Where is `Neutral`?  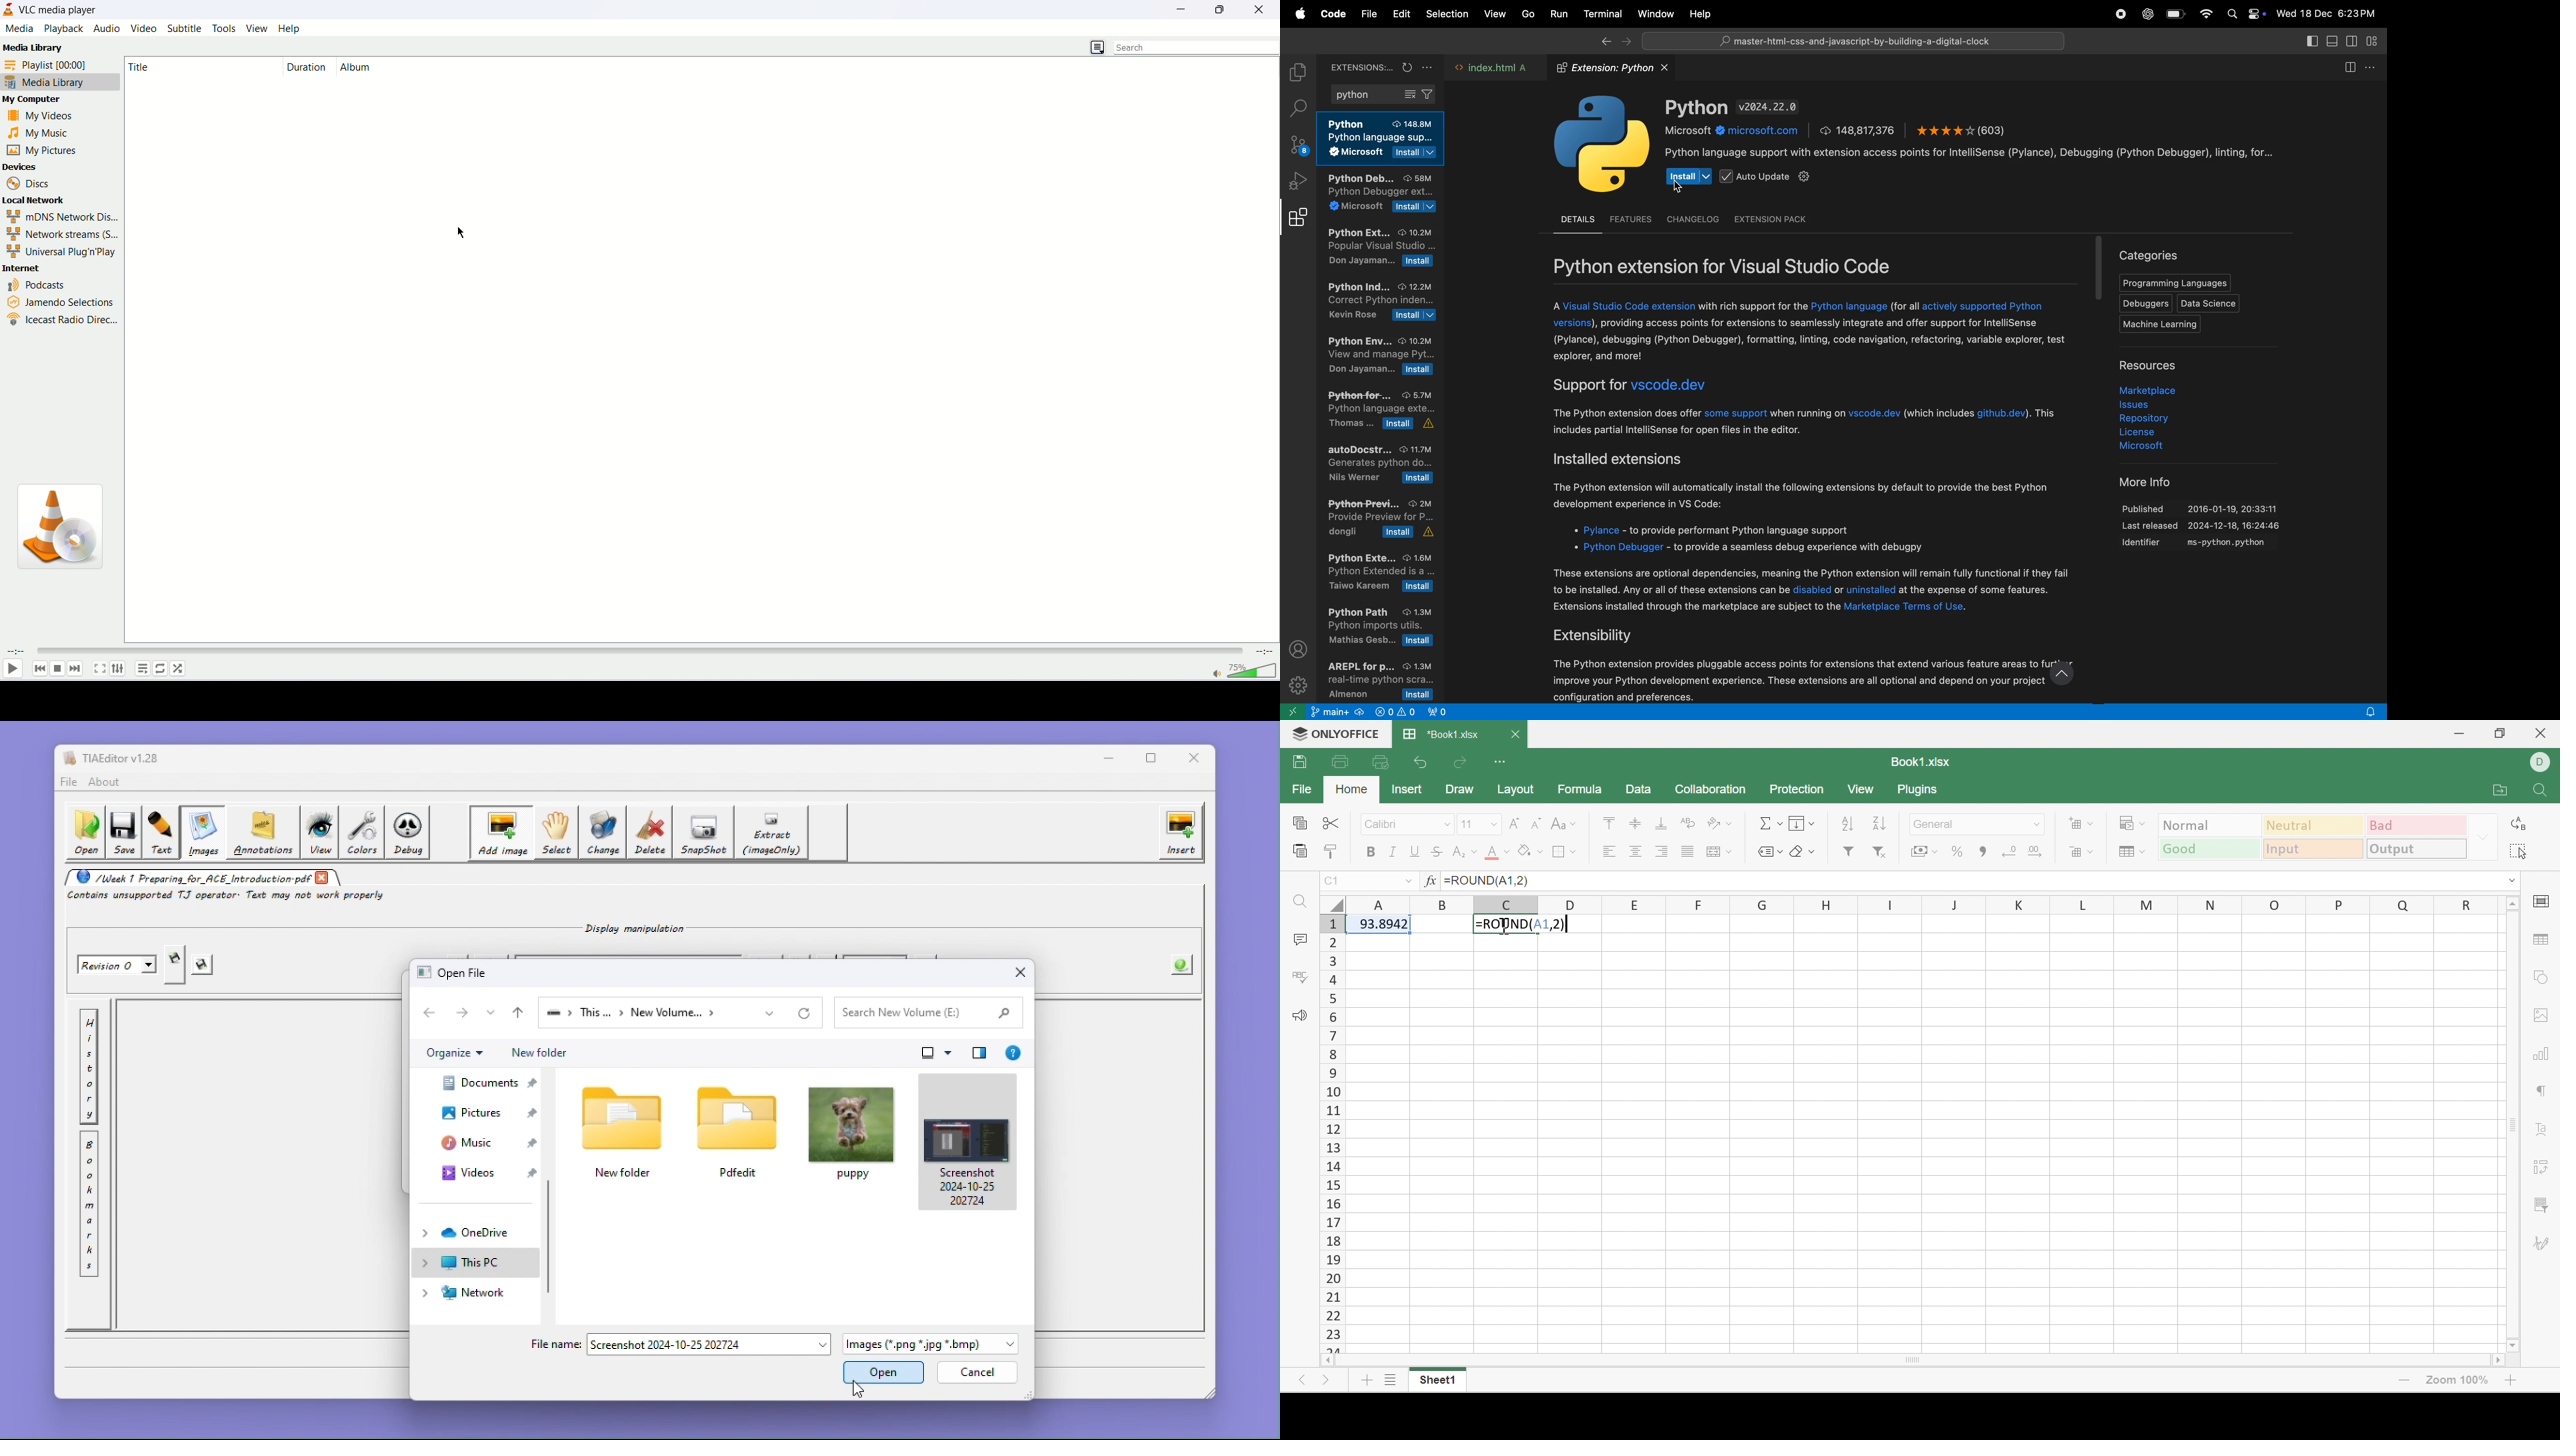 Neutral is located at coordinates (2316, 825).